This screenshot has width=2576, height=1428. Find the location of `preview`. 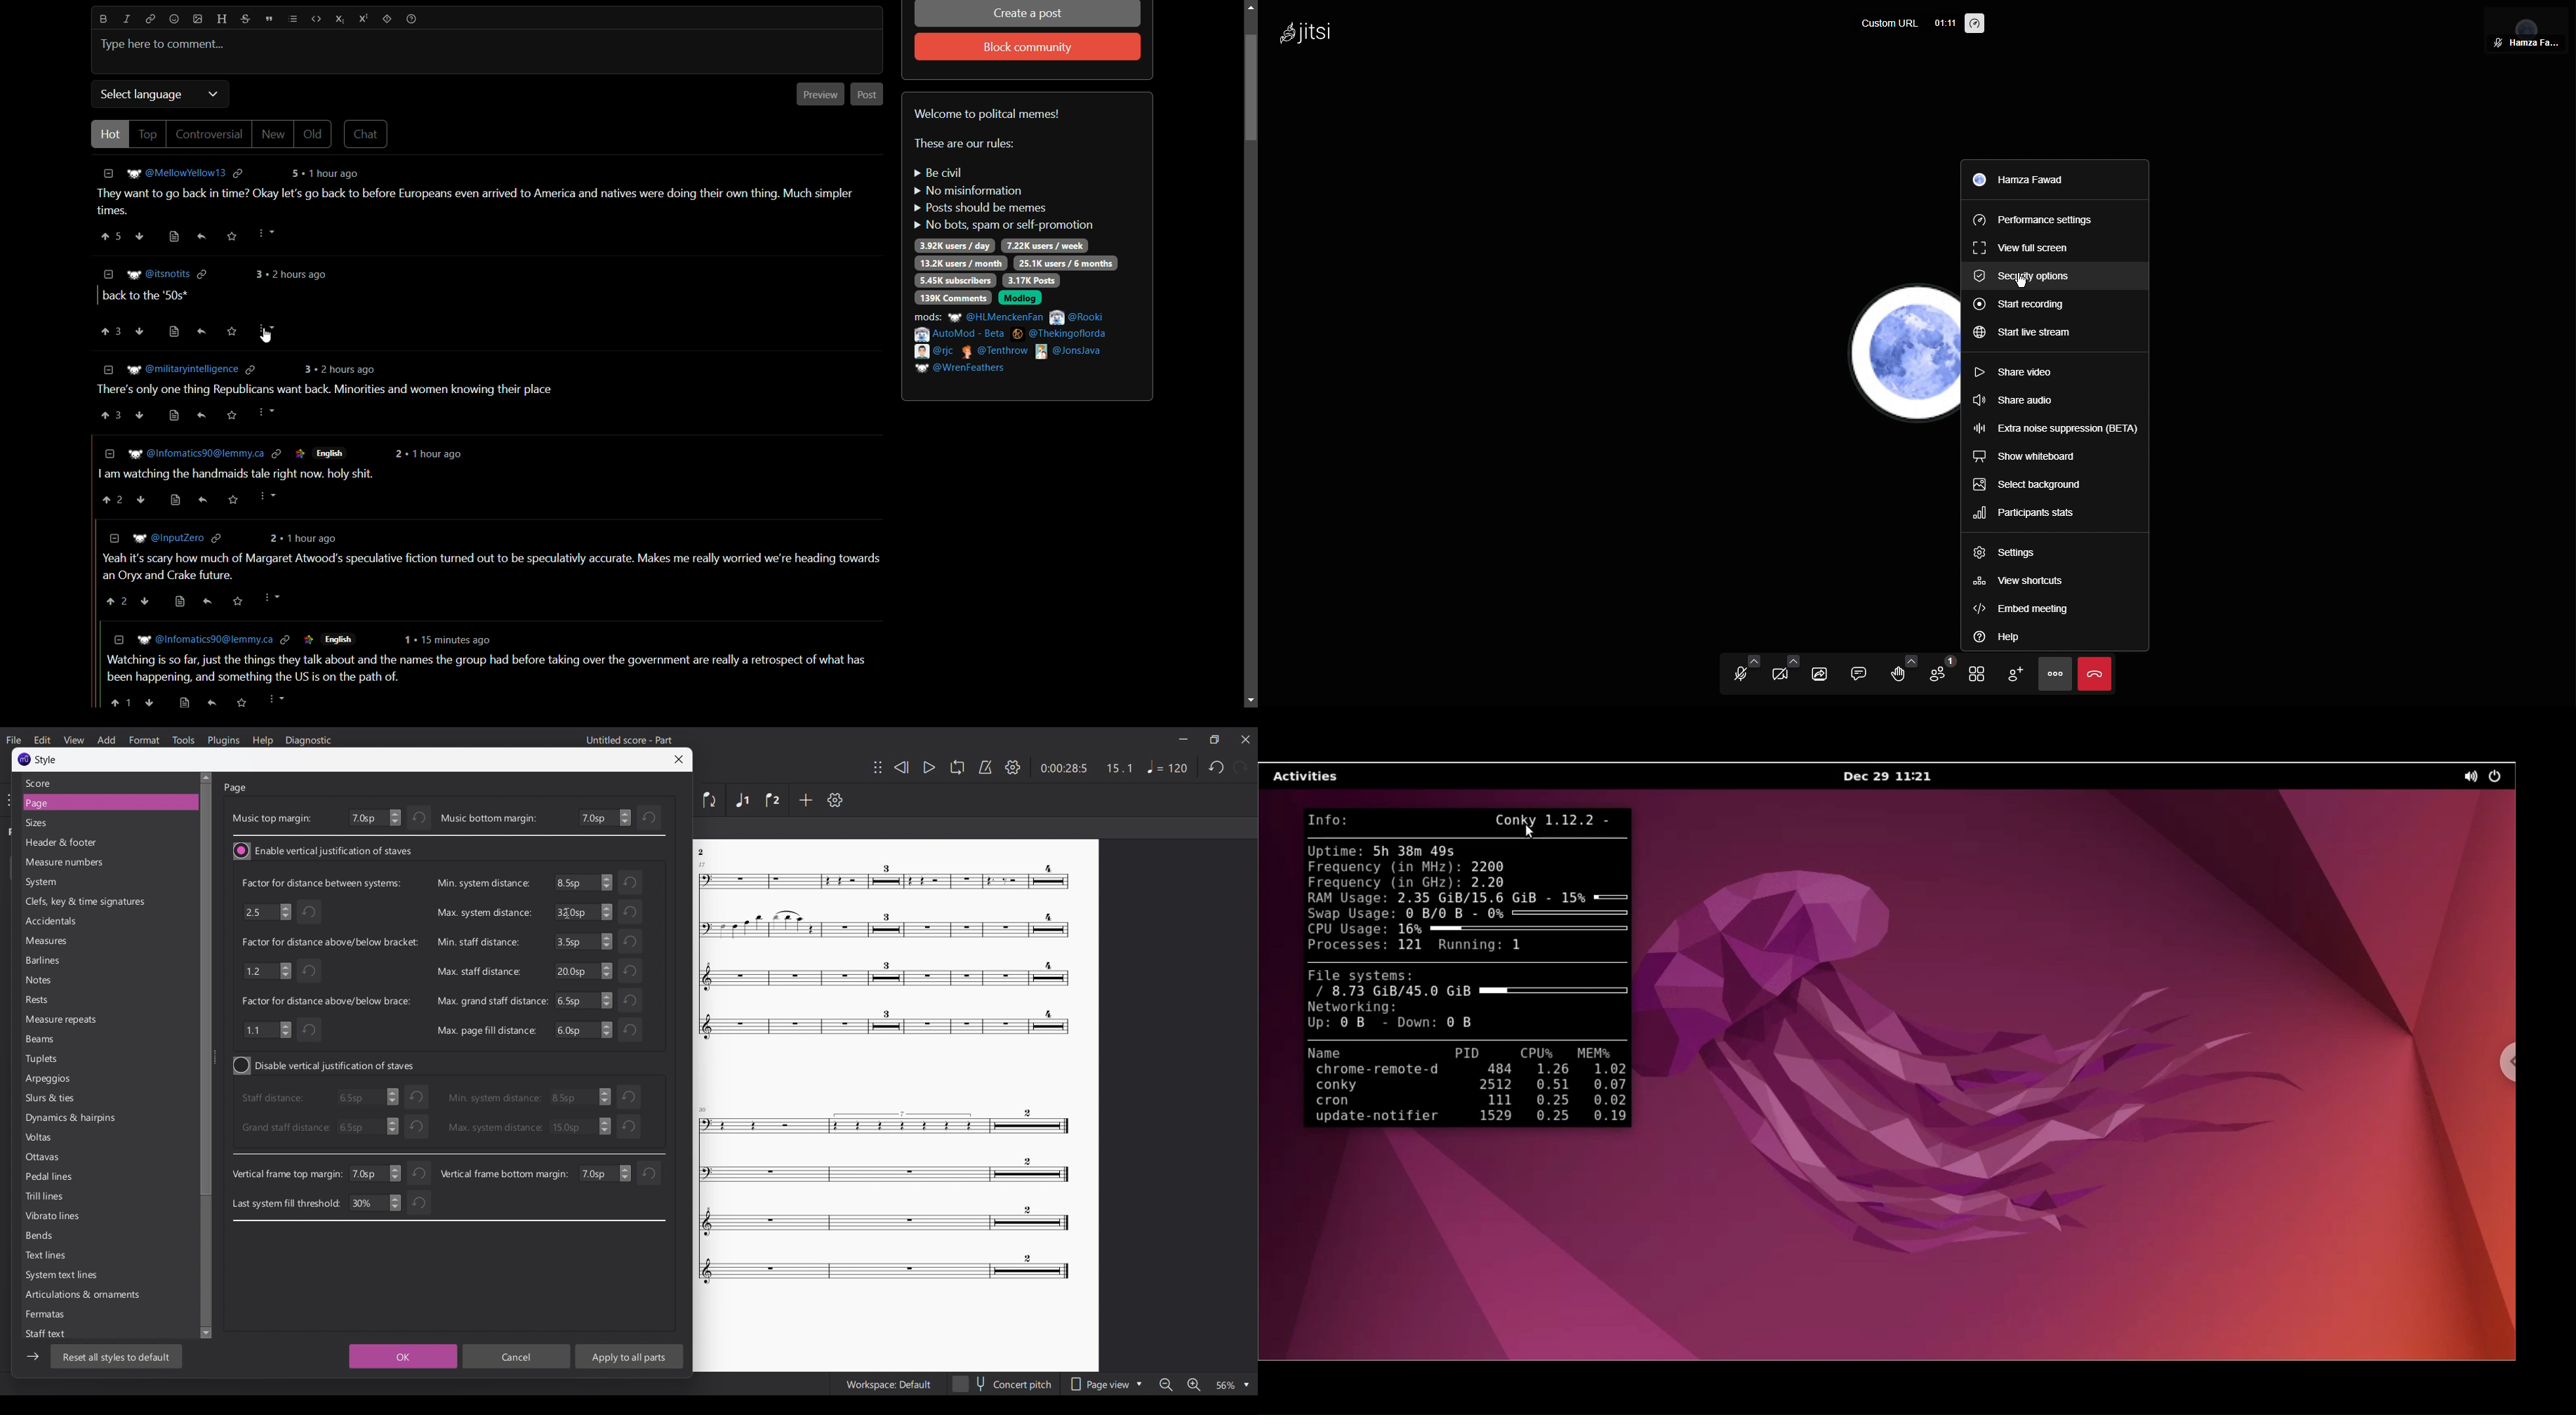

preview is located at coordinates (821, 94).